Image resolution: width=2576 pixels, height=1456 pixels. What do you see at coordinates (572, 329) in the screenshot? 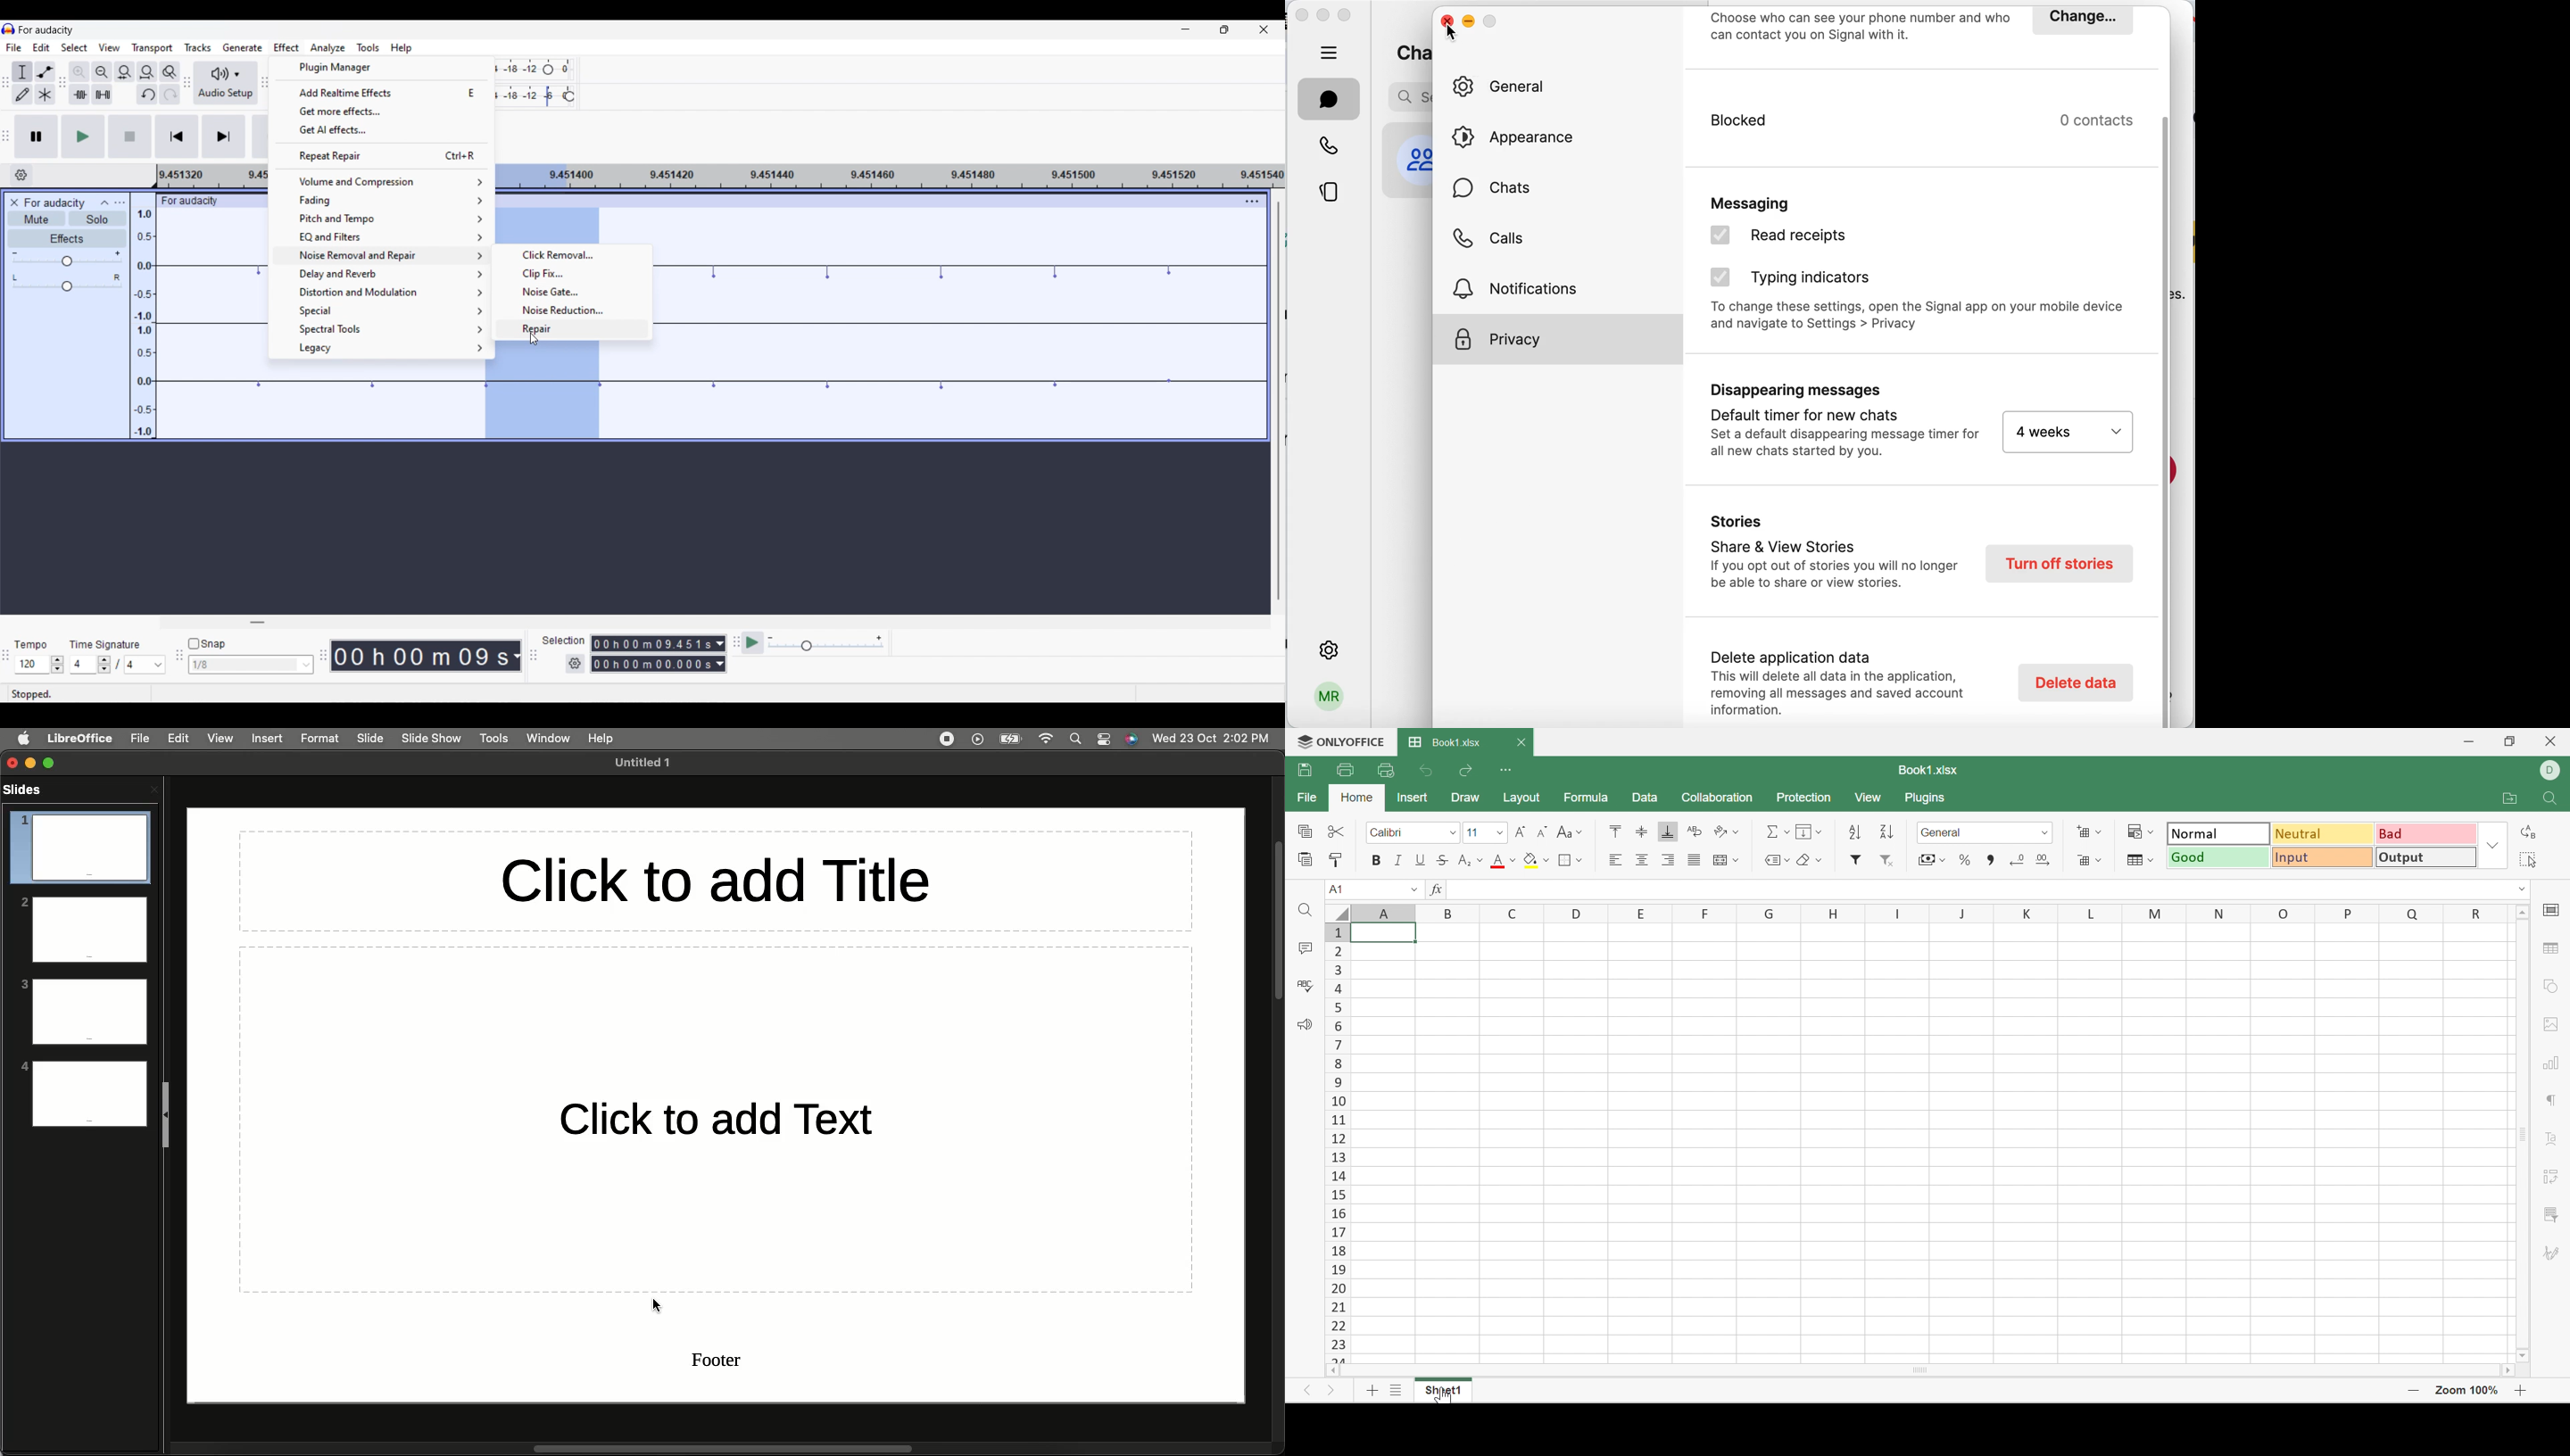
I see `Repair` at bounding box center [572, 329].